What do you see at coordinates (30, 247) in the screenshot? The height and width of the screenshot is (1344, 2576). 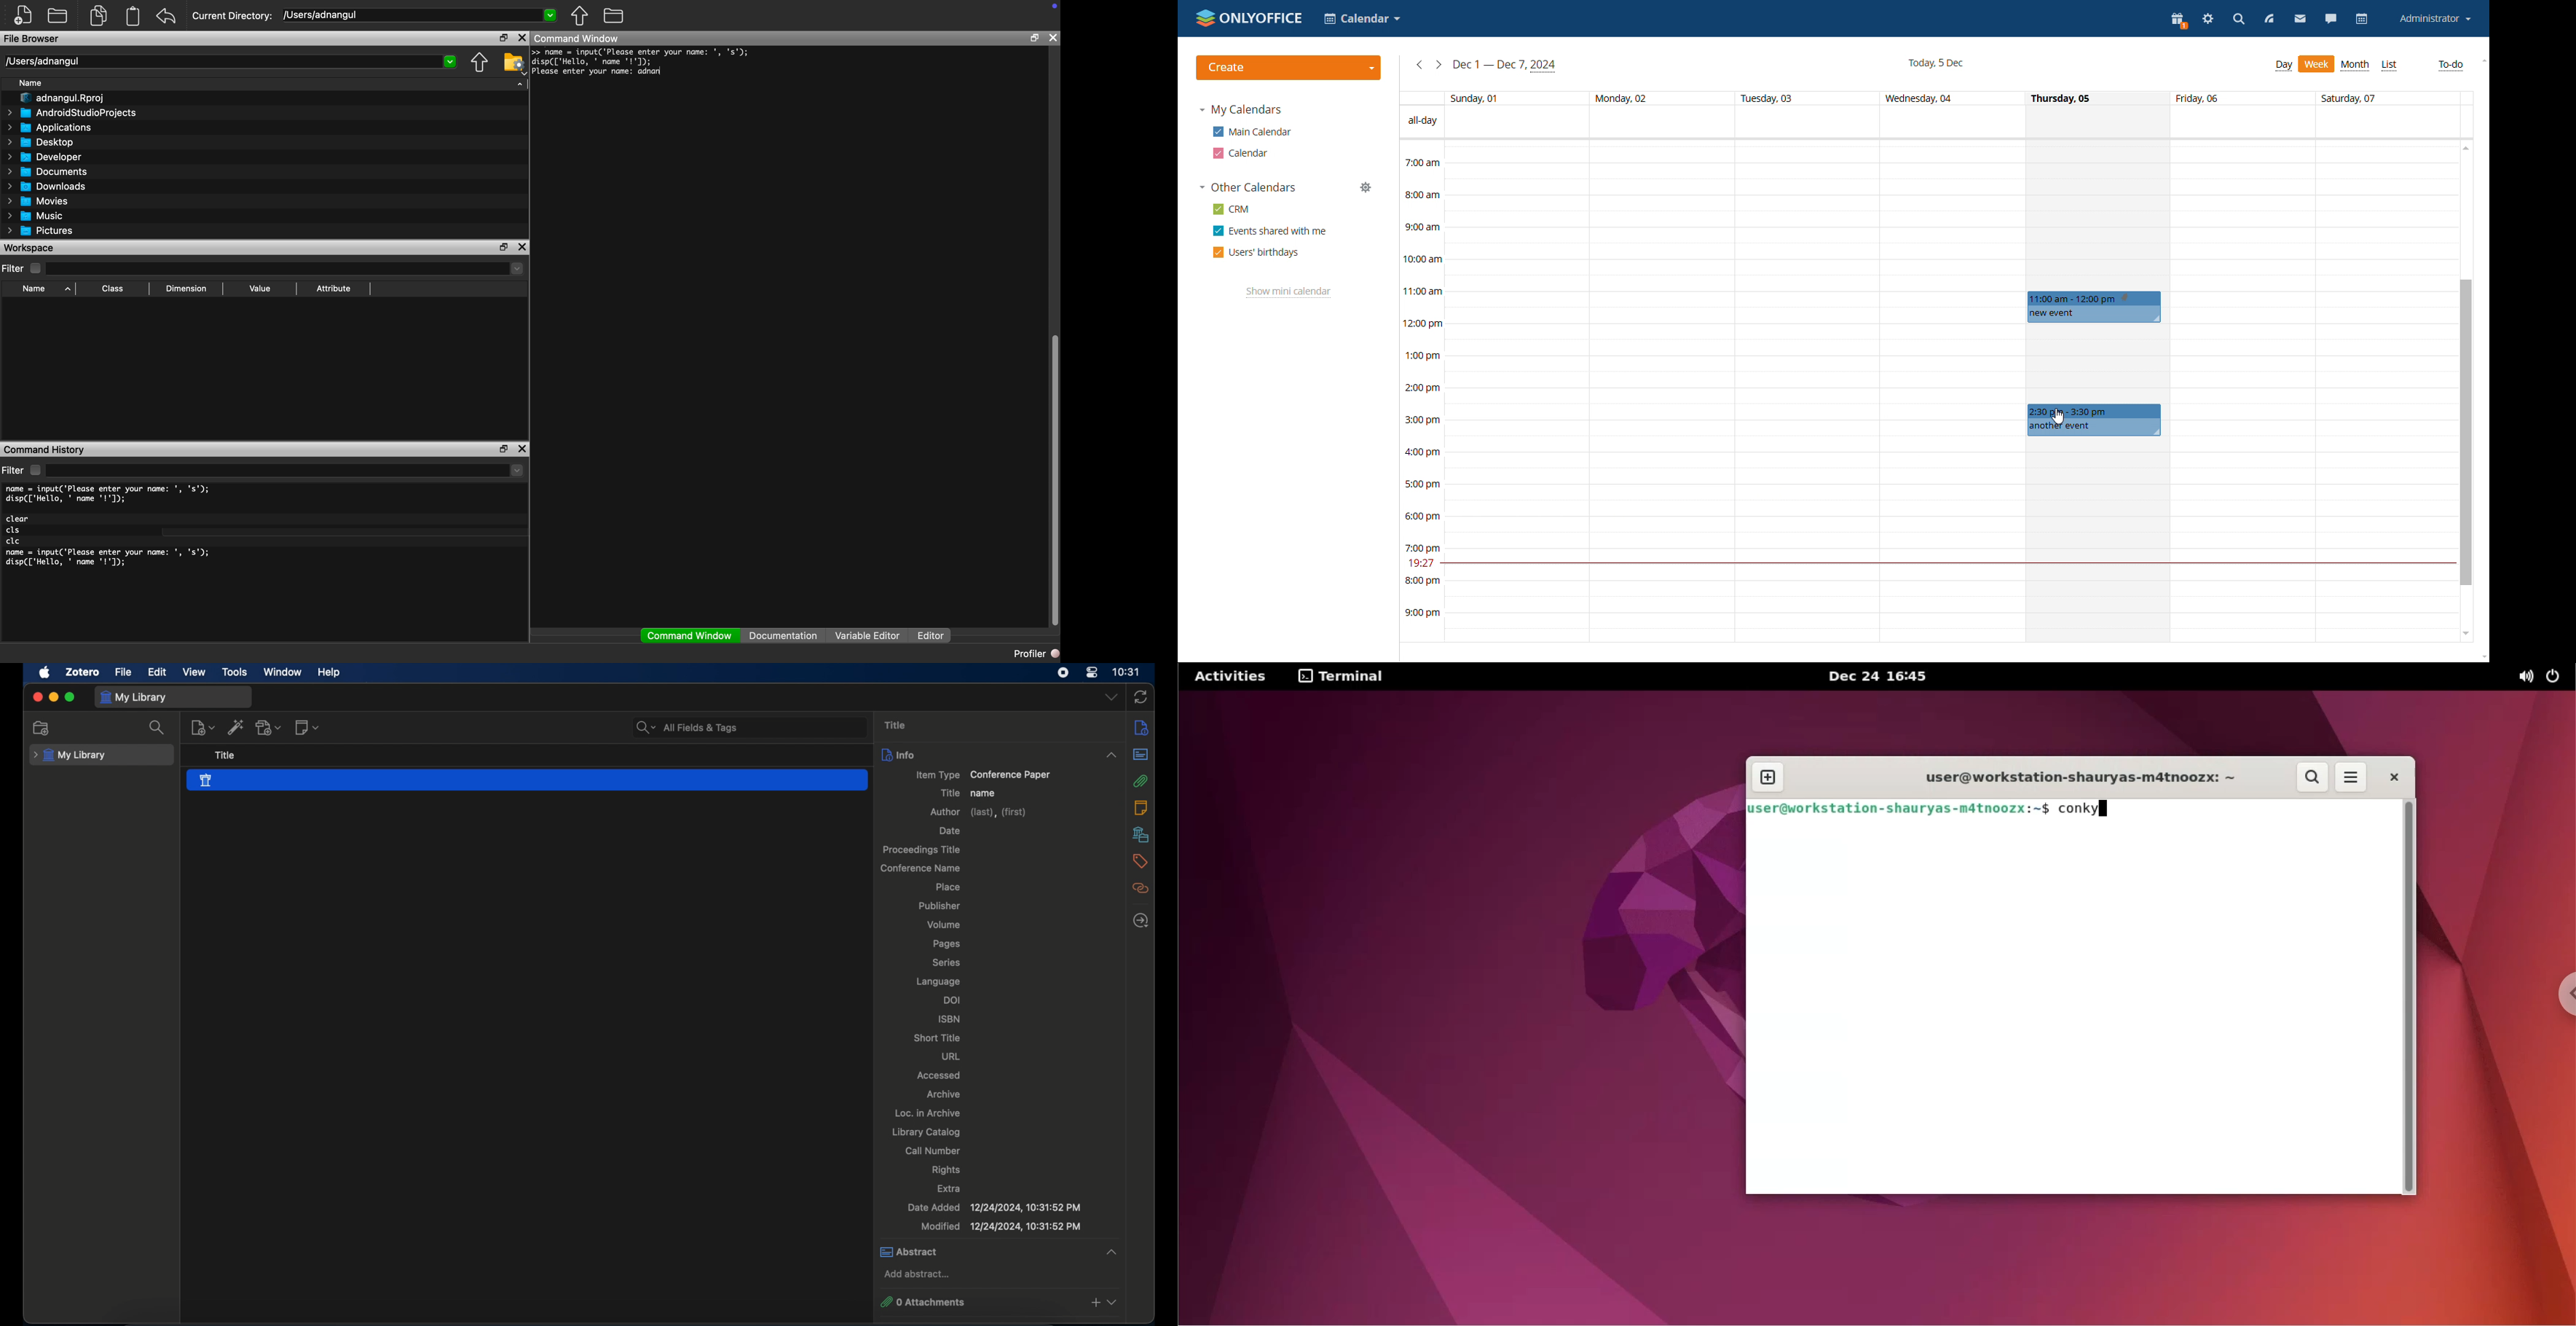 I see `Workplace` at bounding box center [30, 247].